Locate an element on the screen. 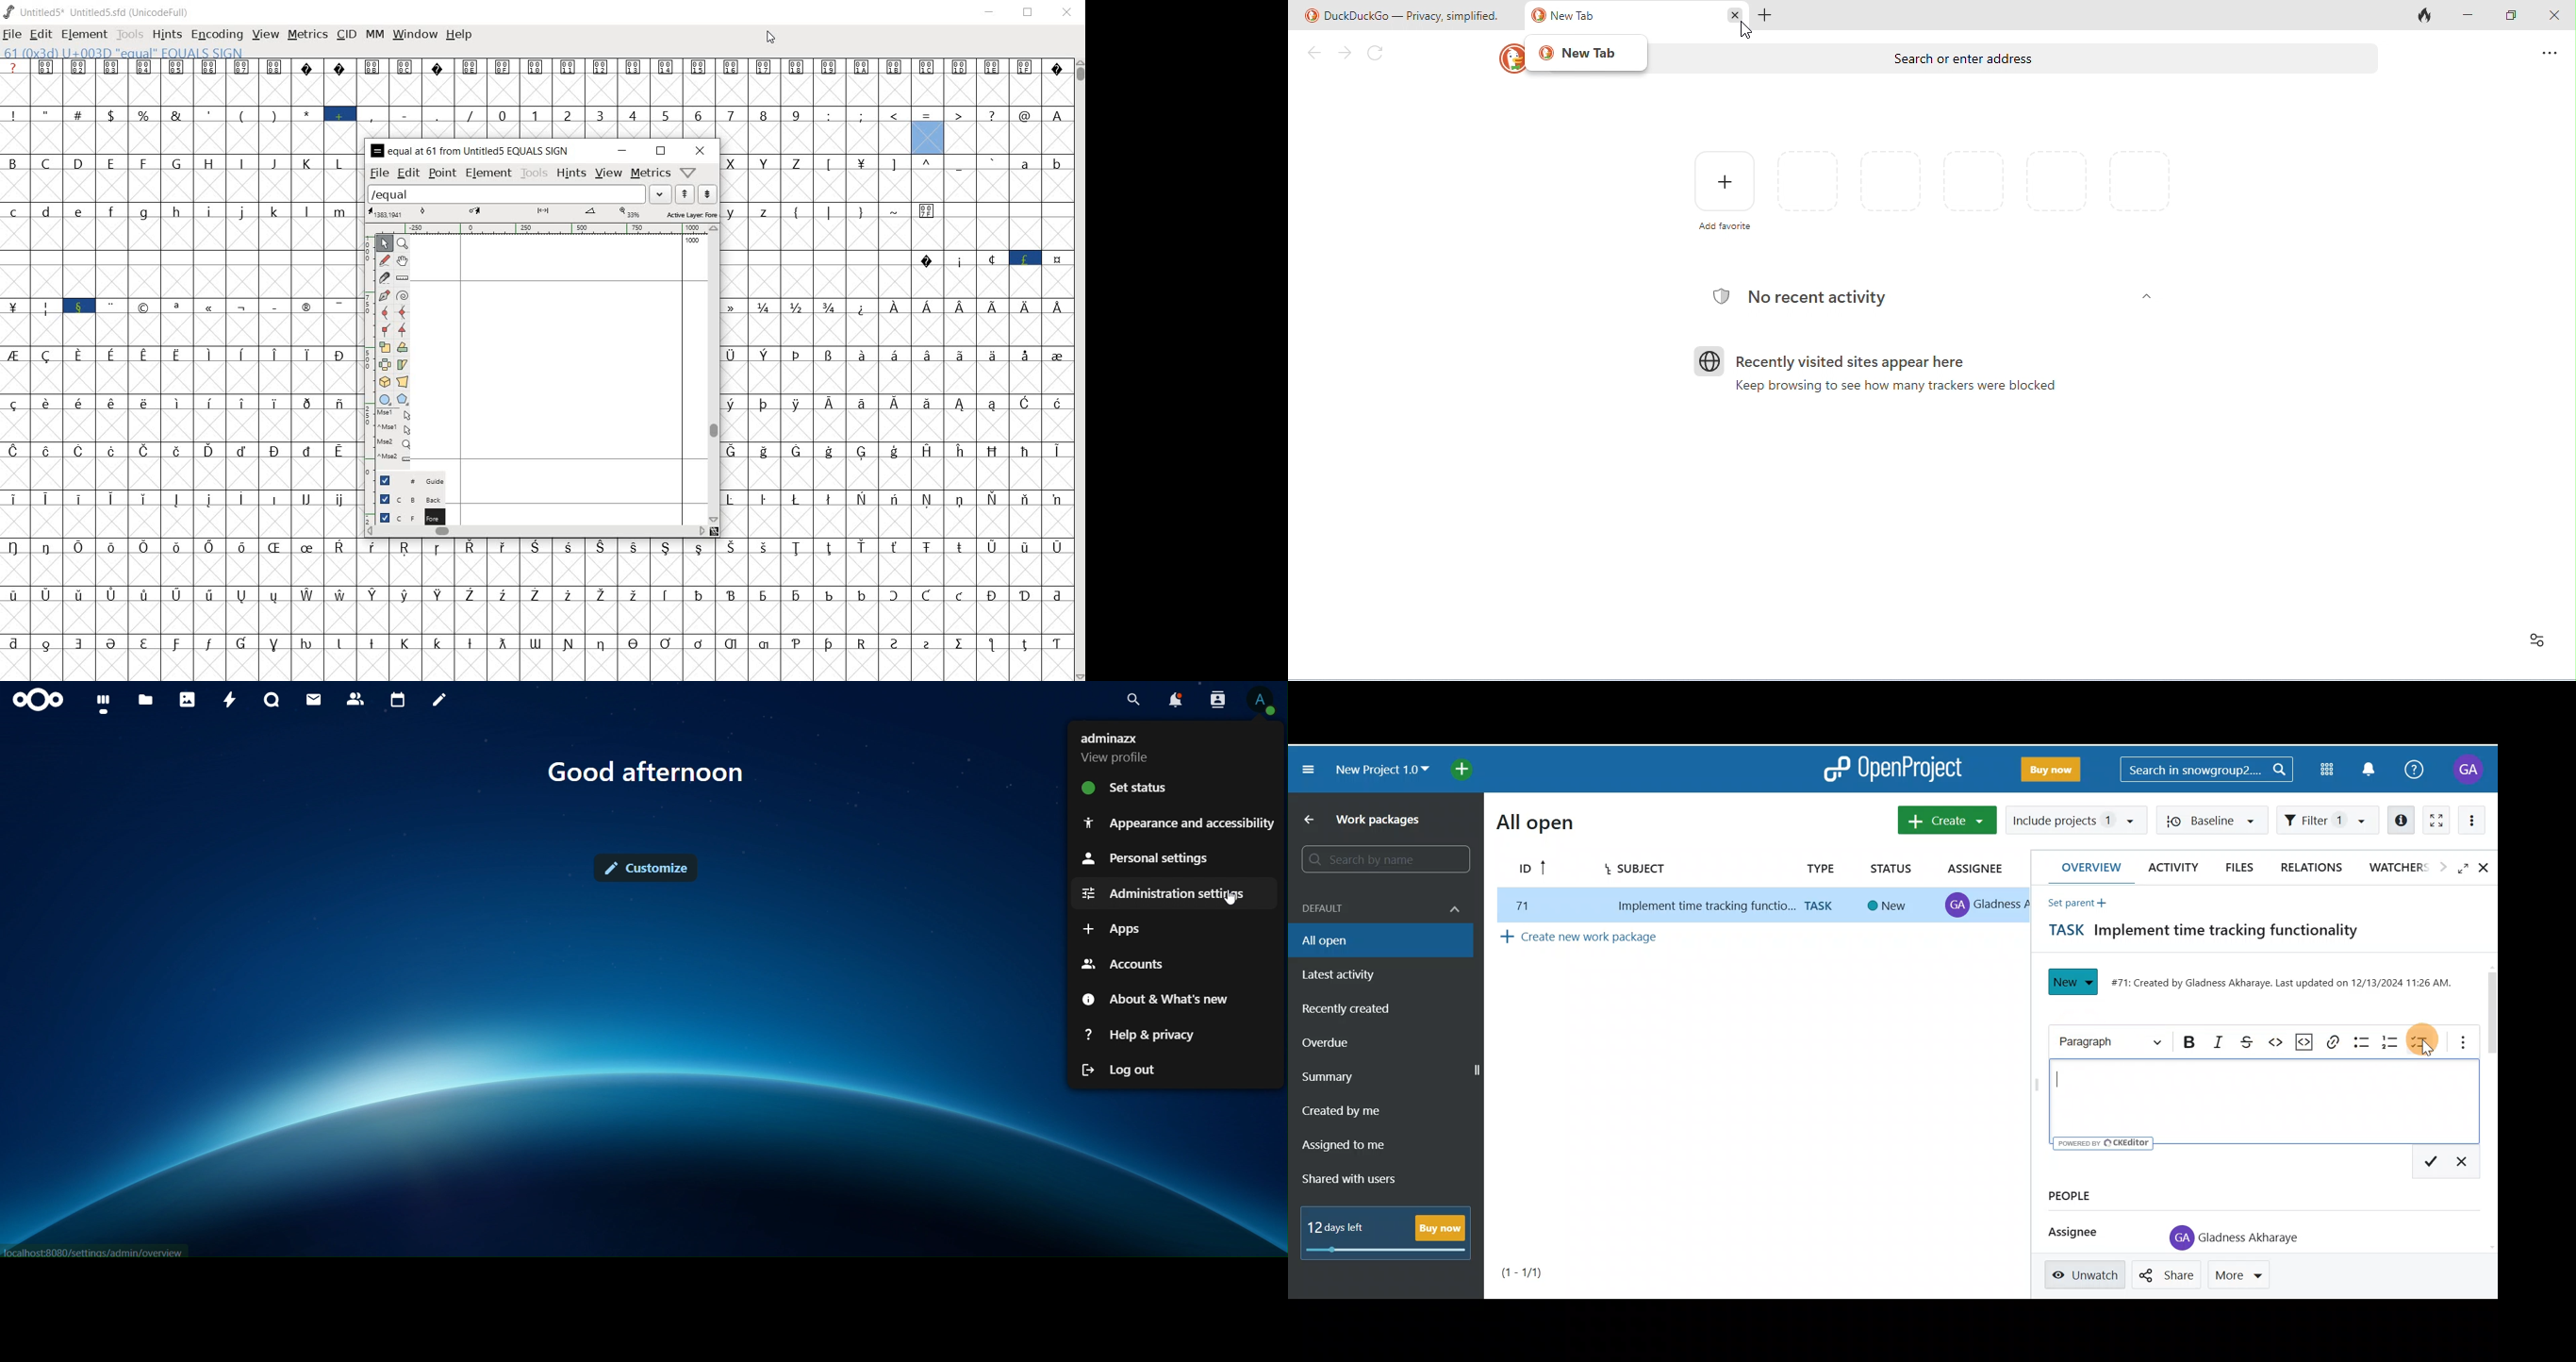 The width and height of the screenshot is (2576, 1372). calendar is located at coordinates (400, 700).